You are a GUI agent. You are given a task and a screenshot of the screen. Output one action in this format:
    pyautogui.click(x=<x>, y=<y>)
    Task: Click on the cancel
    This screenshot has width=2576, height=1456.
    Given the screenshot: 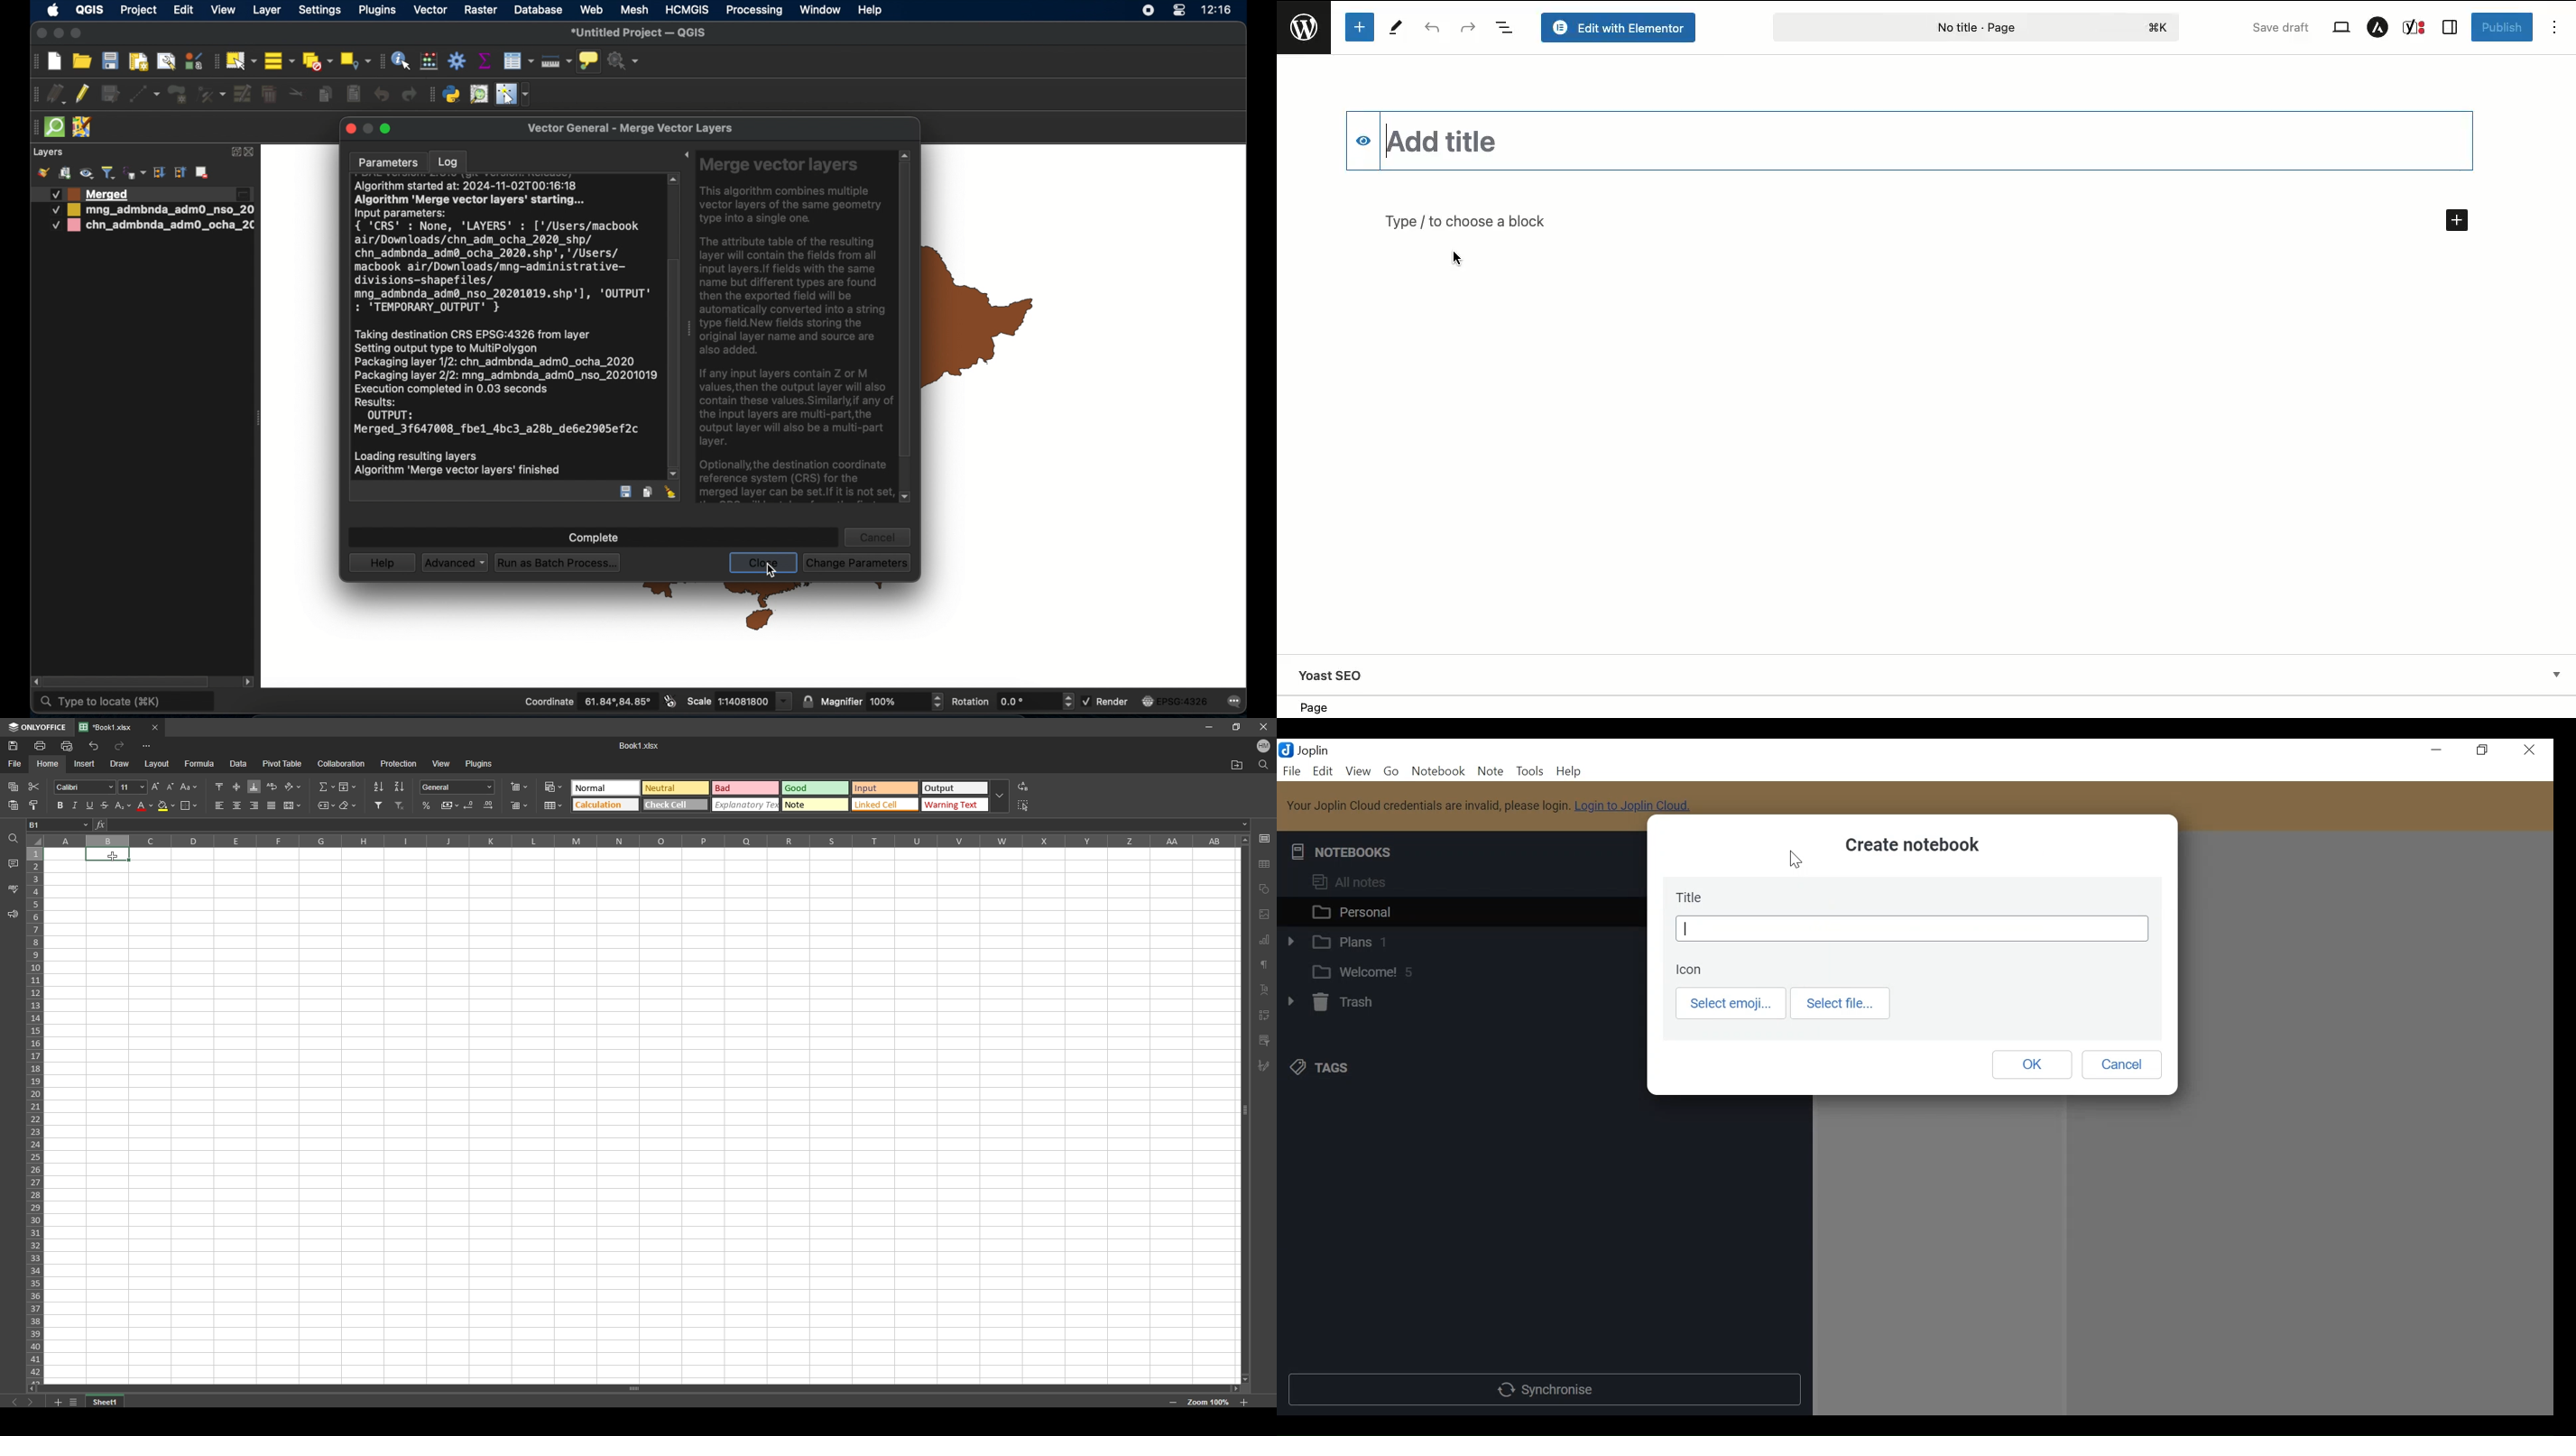 What is the action you would take?
    pyautogui.click(x=879, y=537)
    